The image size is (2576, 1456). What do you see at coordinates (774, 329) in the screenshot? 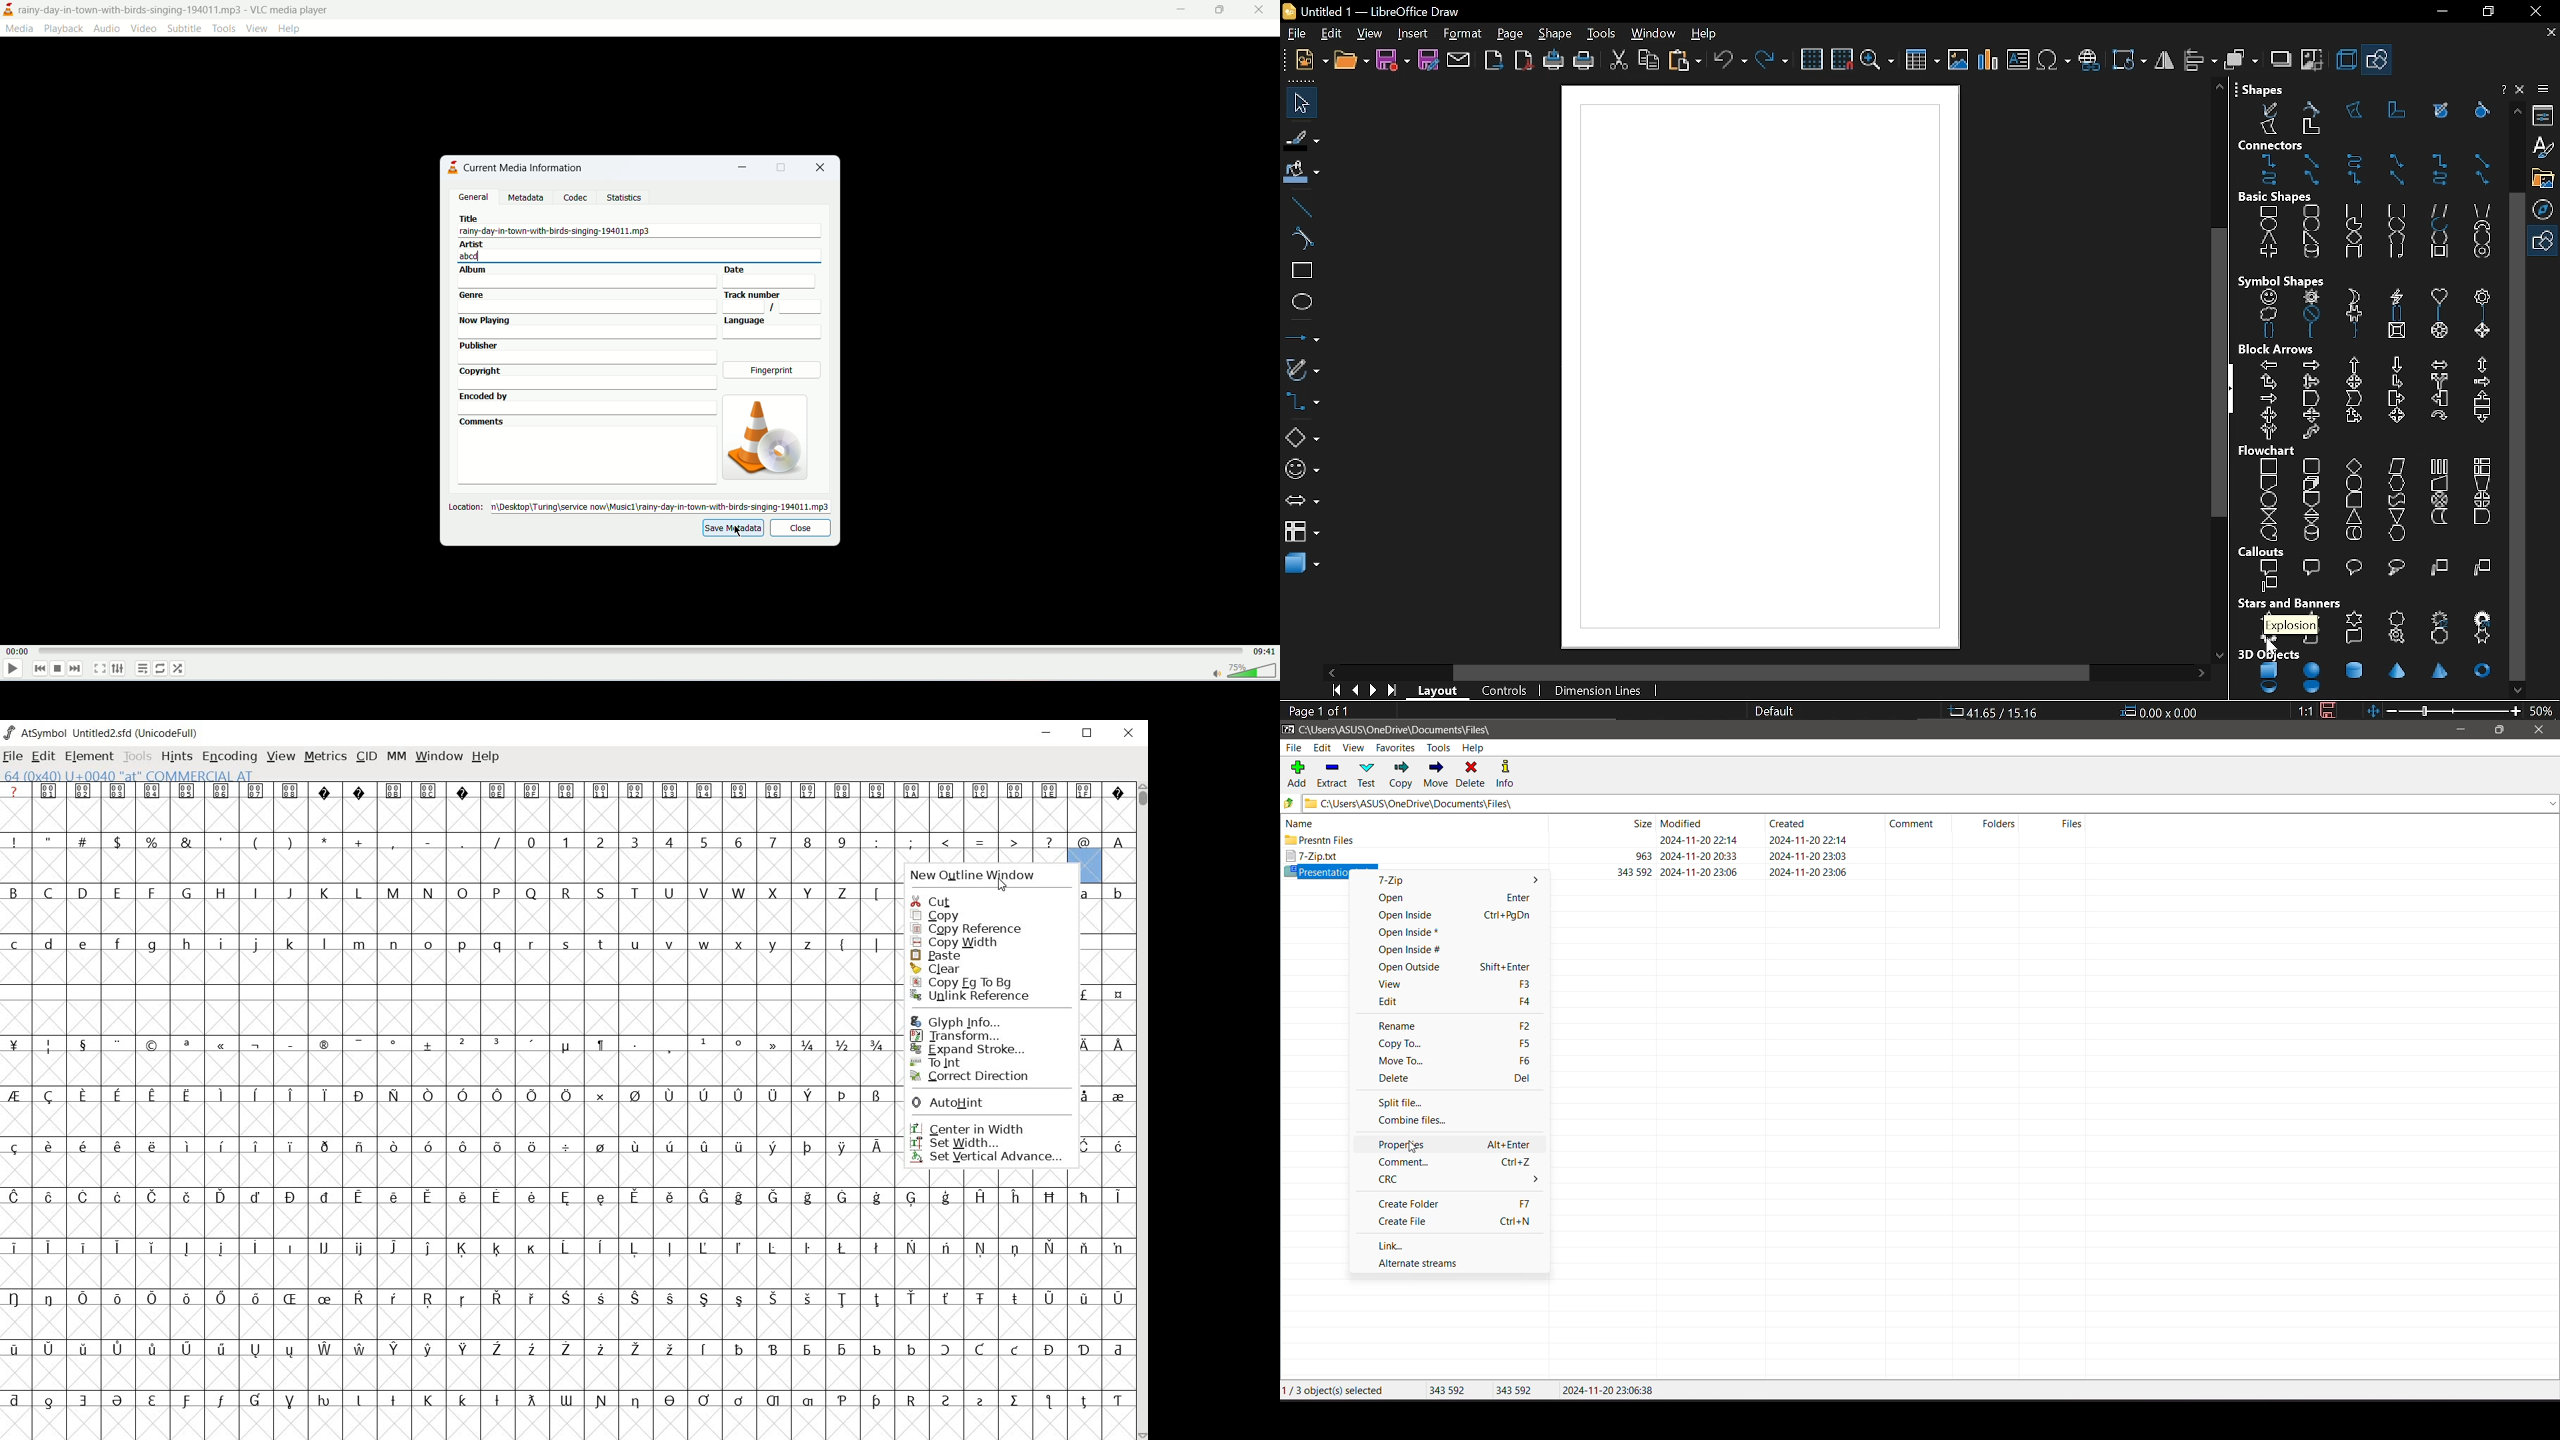
I see `language` at bounding box center [774, 329].